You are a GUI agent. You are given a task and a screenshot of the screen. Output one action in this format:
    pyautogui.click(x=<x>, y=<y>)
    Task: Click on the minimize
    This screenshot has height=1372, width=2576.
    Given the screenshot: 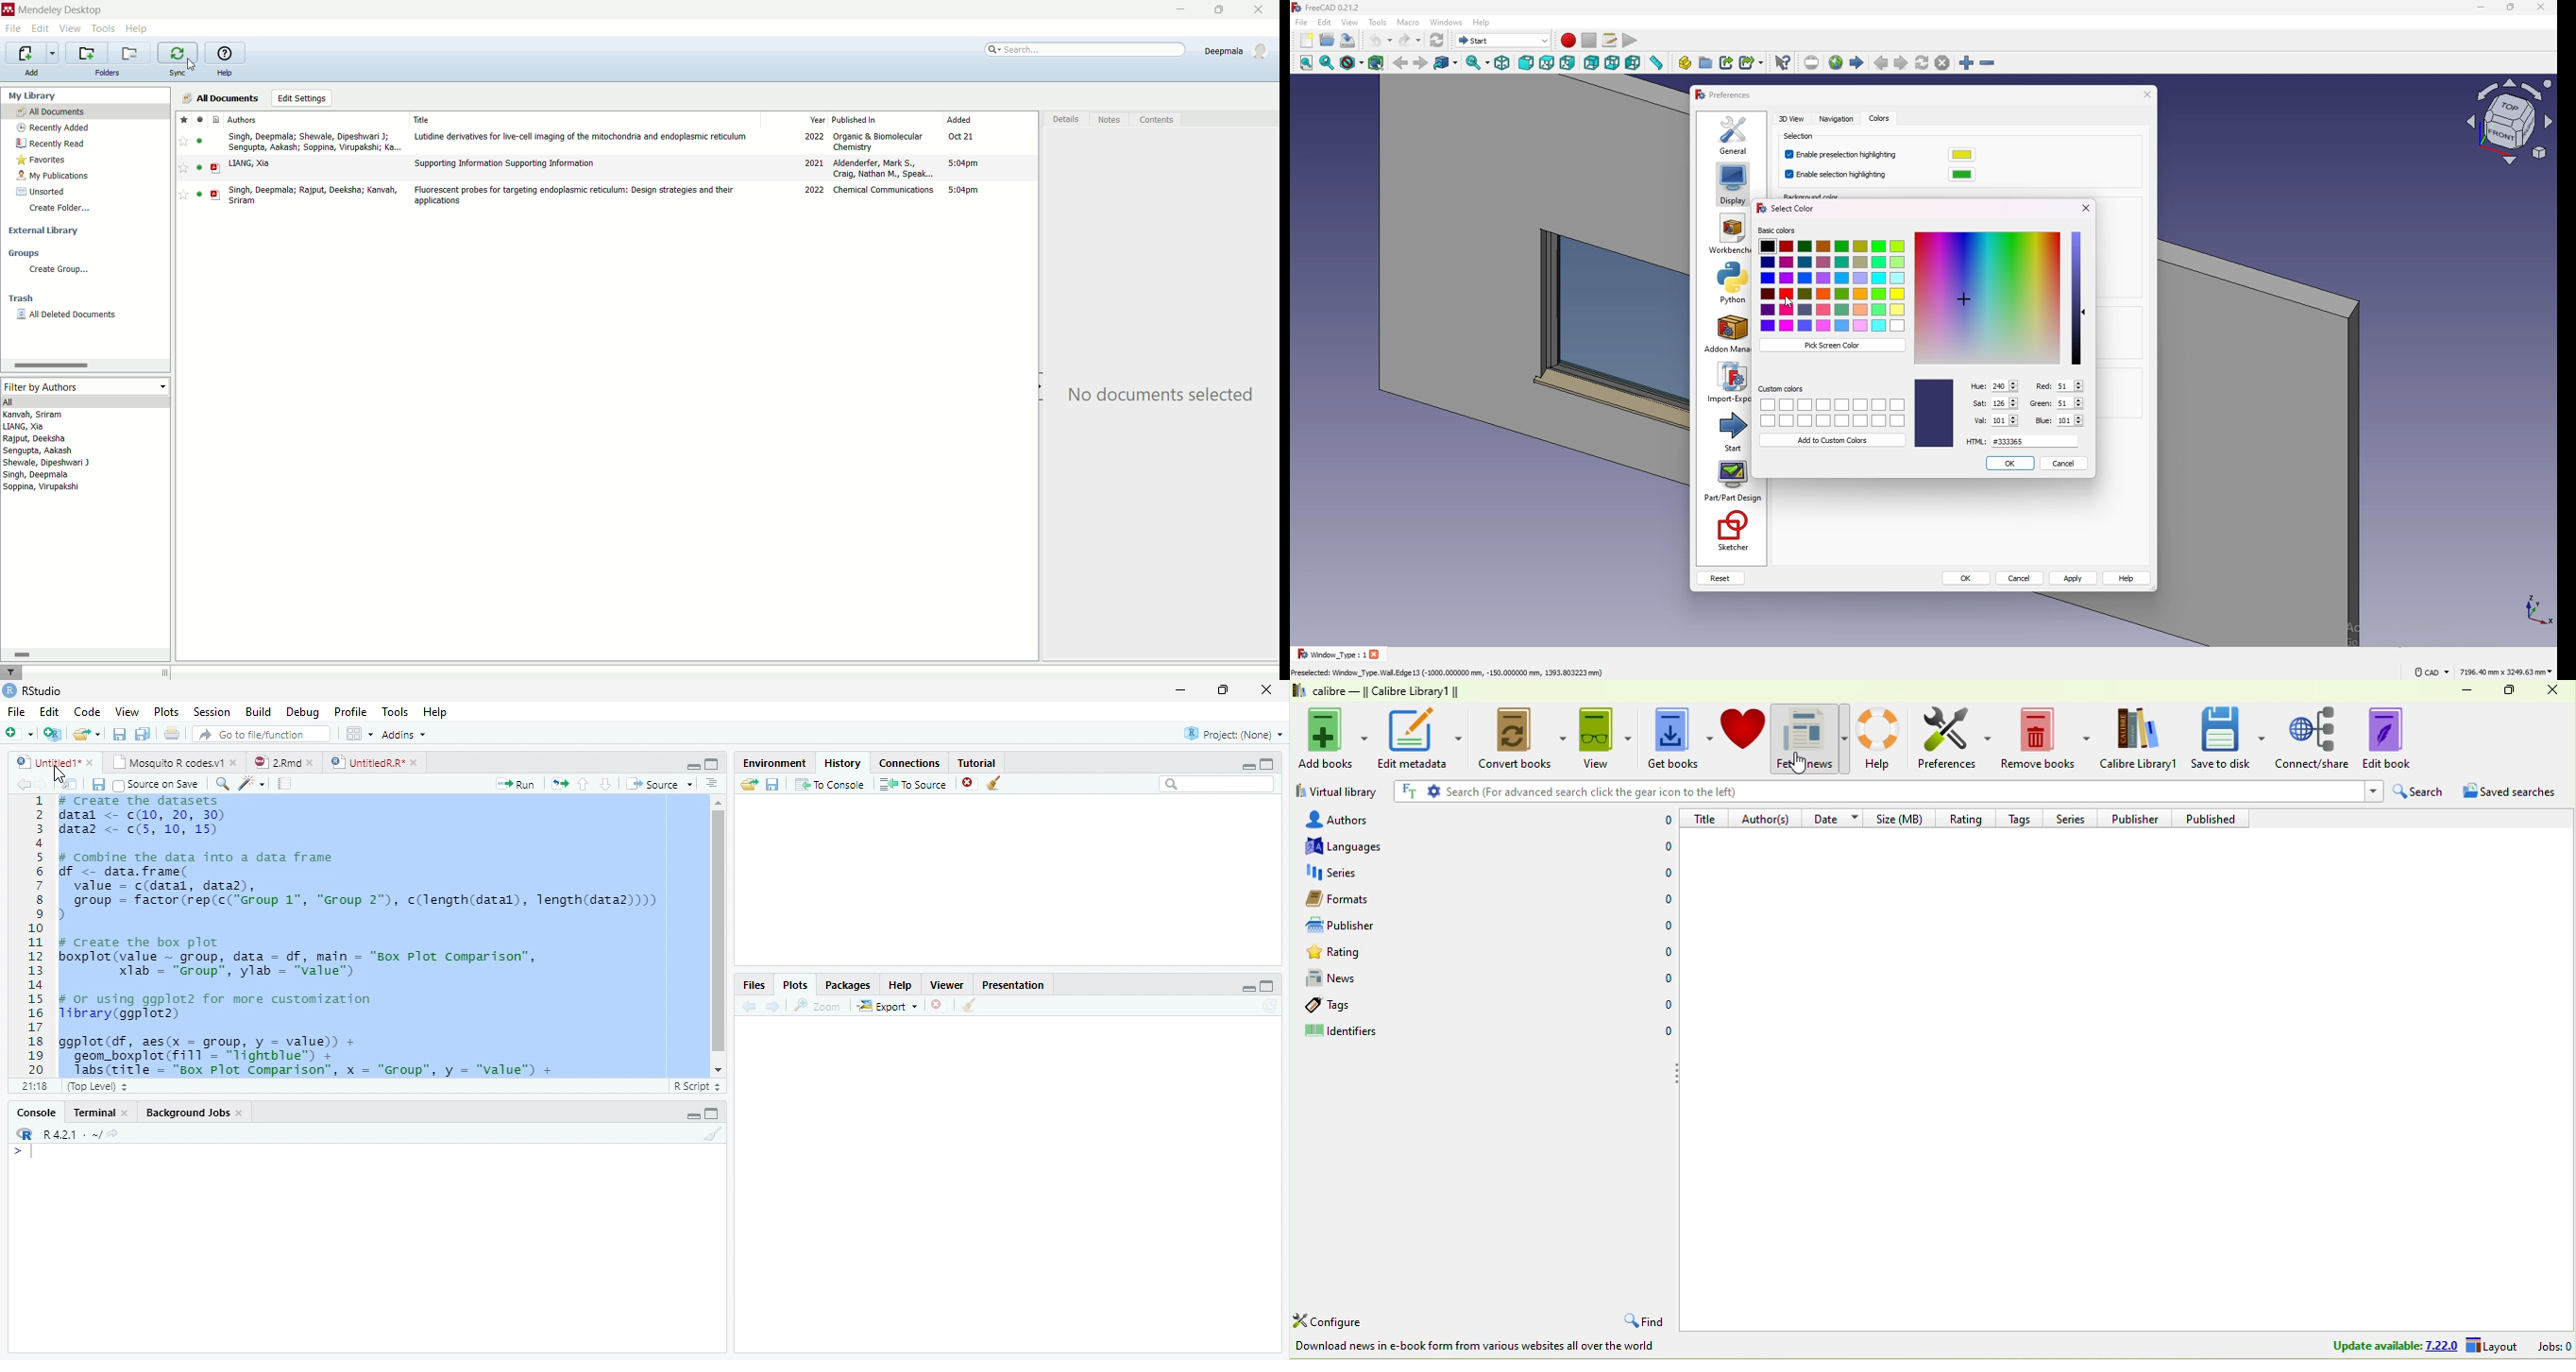 What is the action you would take?
    pyautogui.click(x=1181, y=689)
    